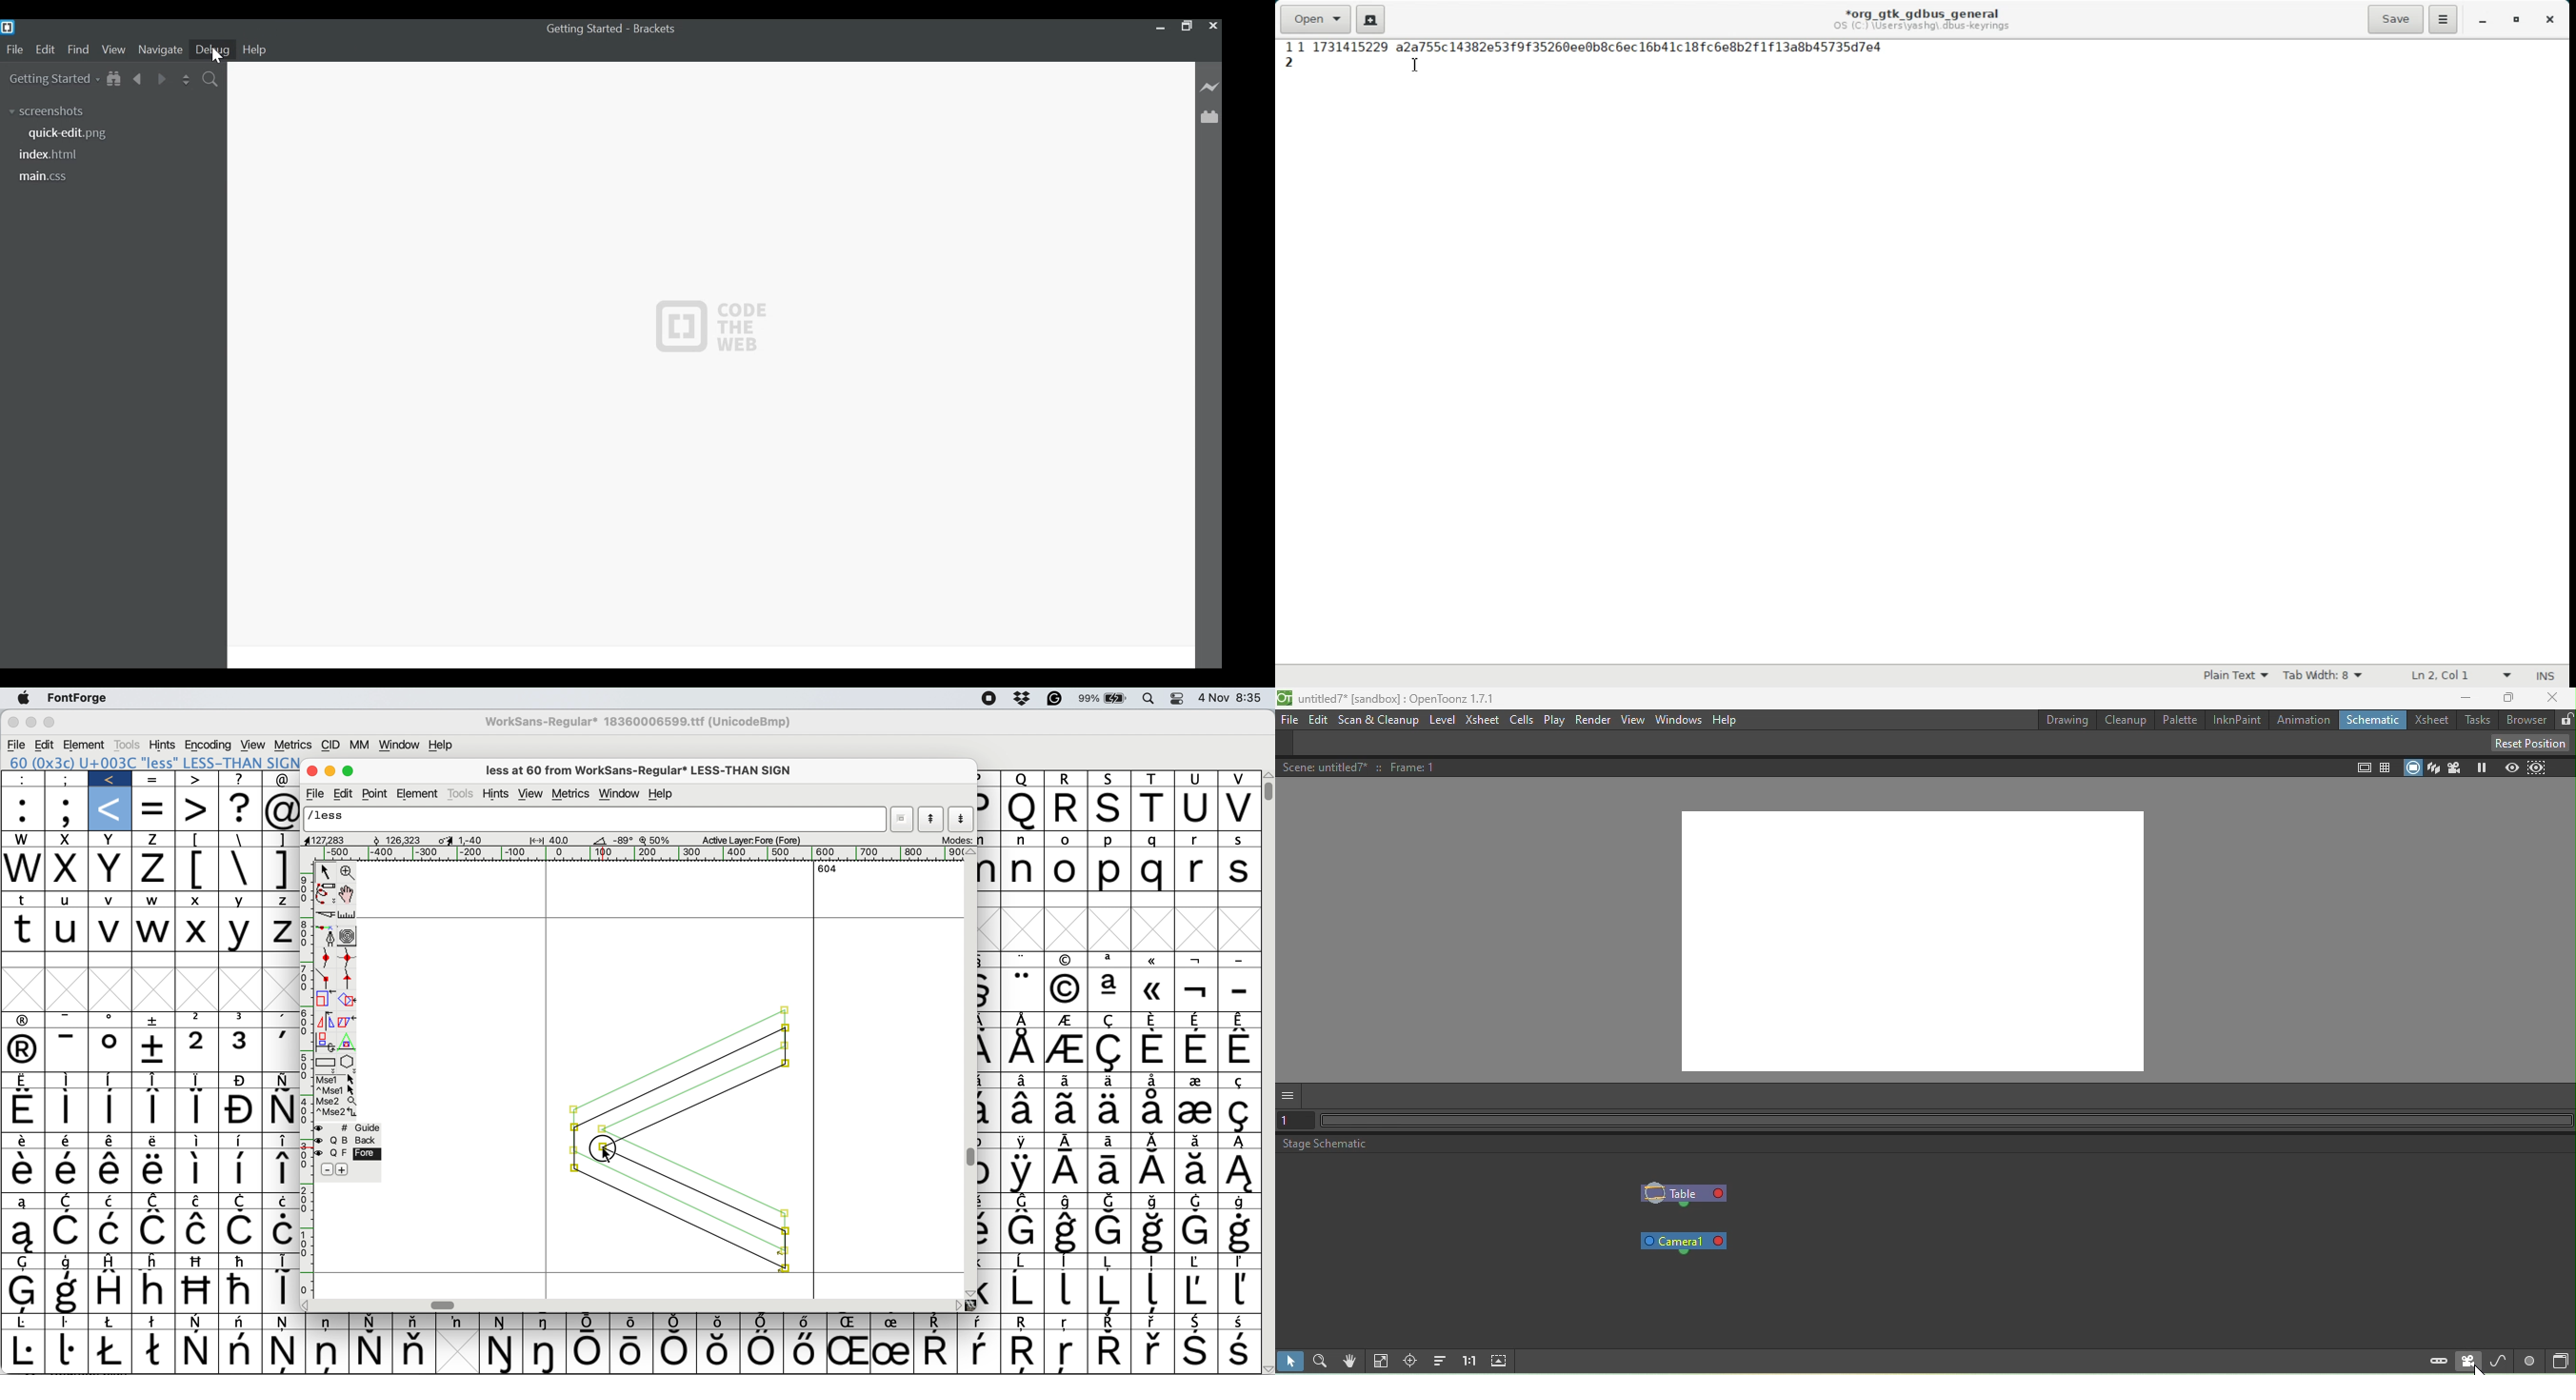  What do you see at coordinates (463, 793) in the screenshot?
I see `tools` at bounding box center [463, 793].